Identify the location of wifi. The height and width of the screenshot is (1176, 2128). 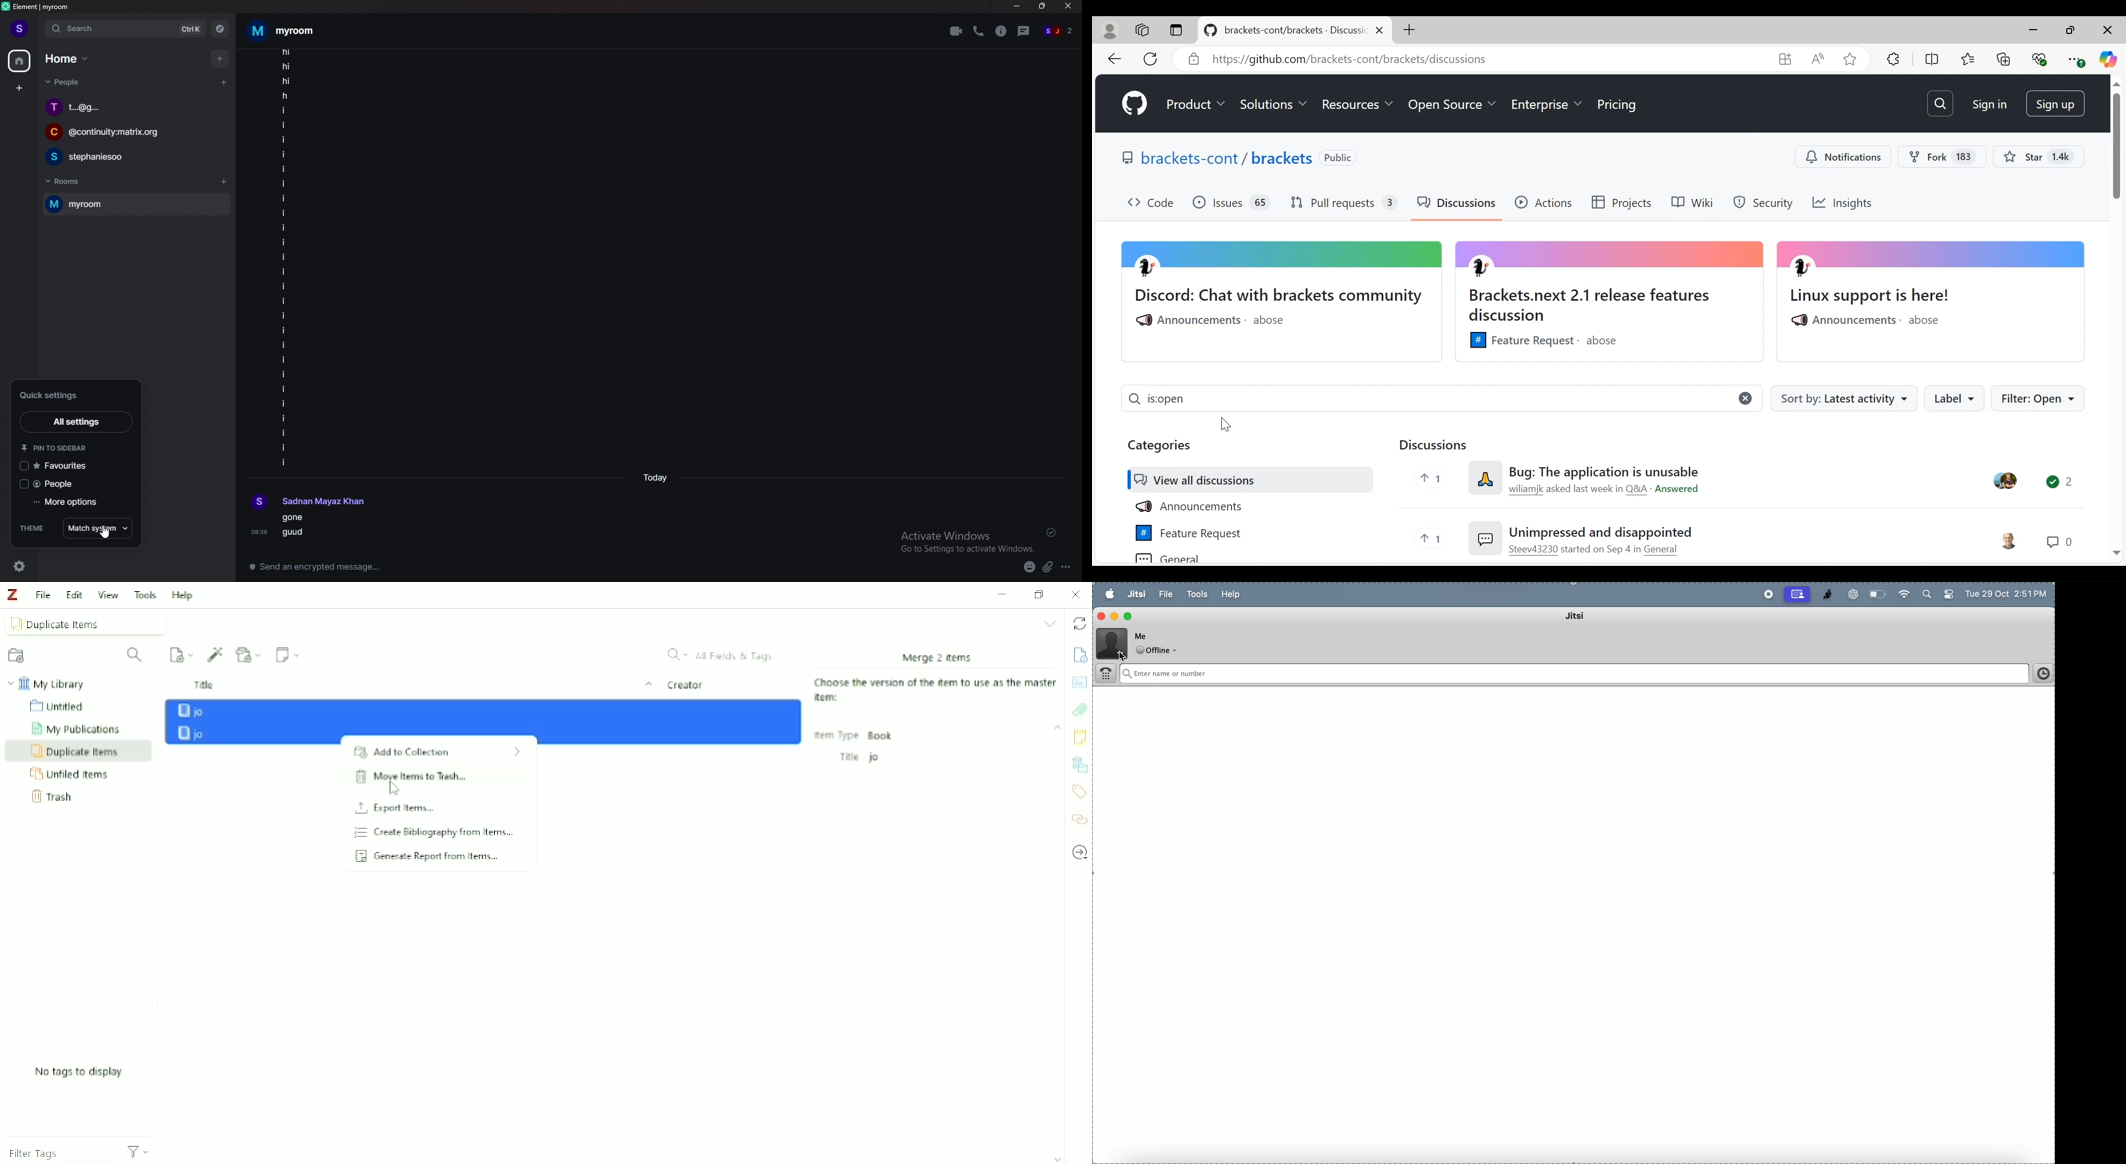
(1904, 593).